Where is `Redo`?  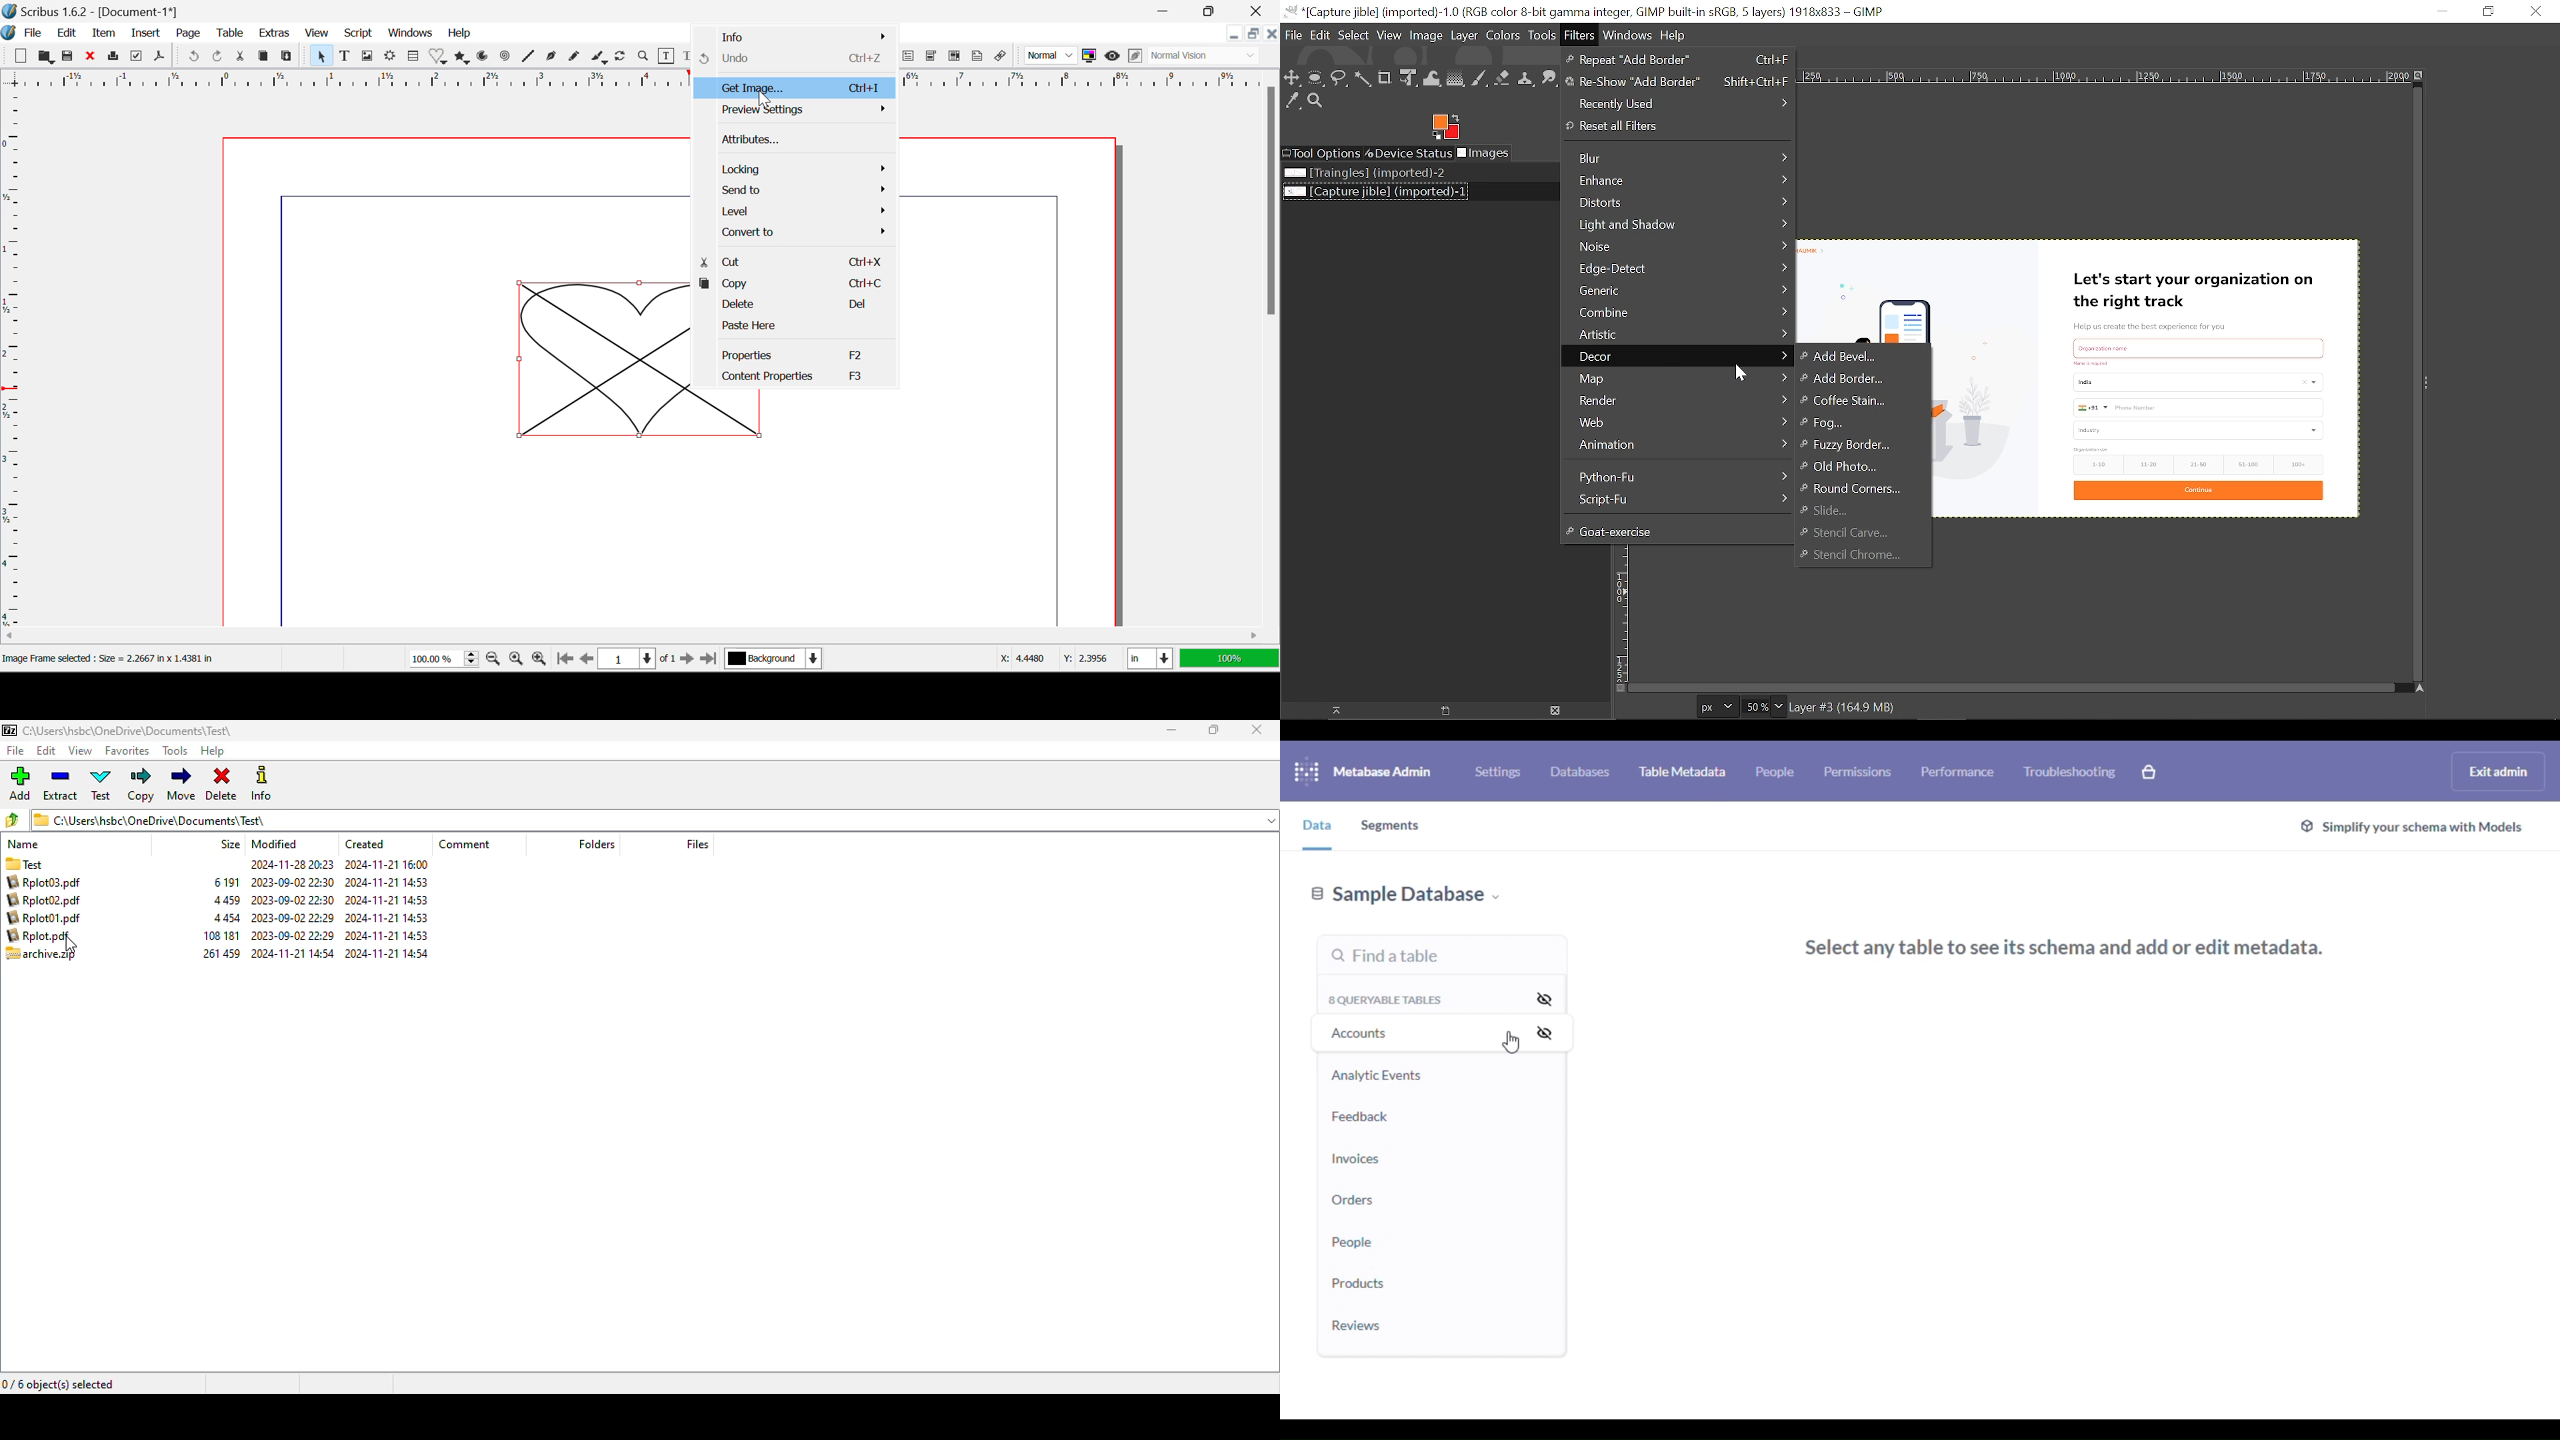
Redo is located at coordinates (217, 55).